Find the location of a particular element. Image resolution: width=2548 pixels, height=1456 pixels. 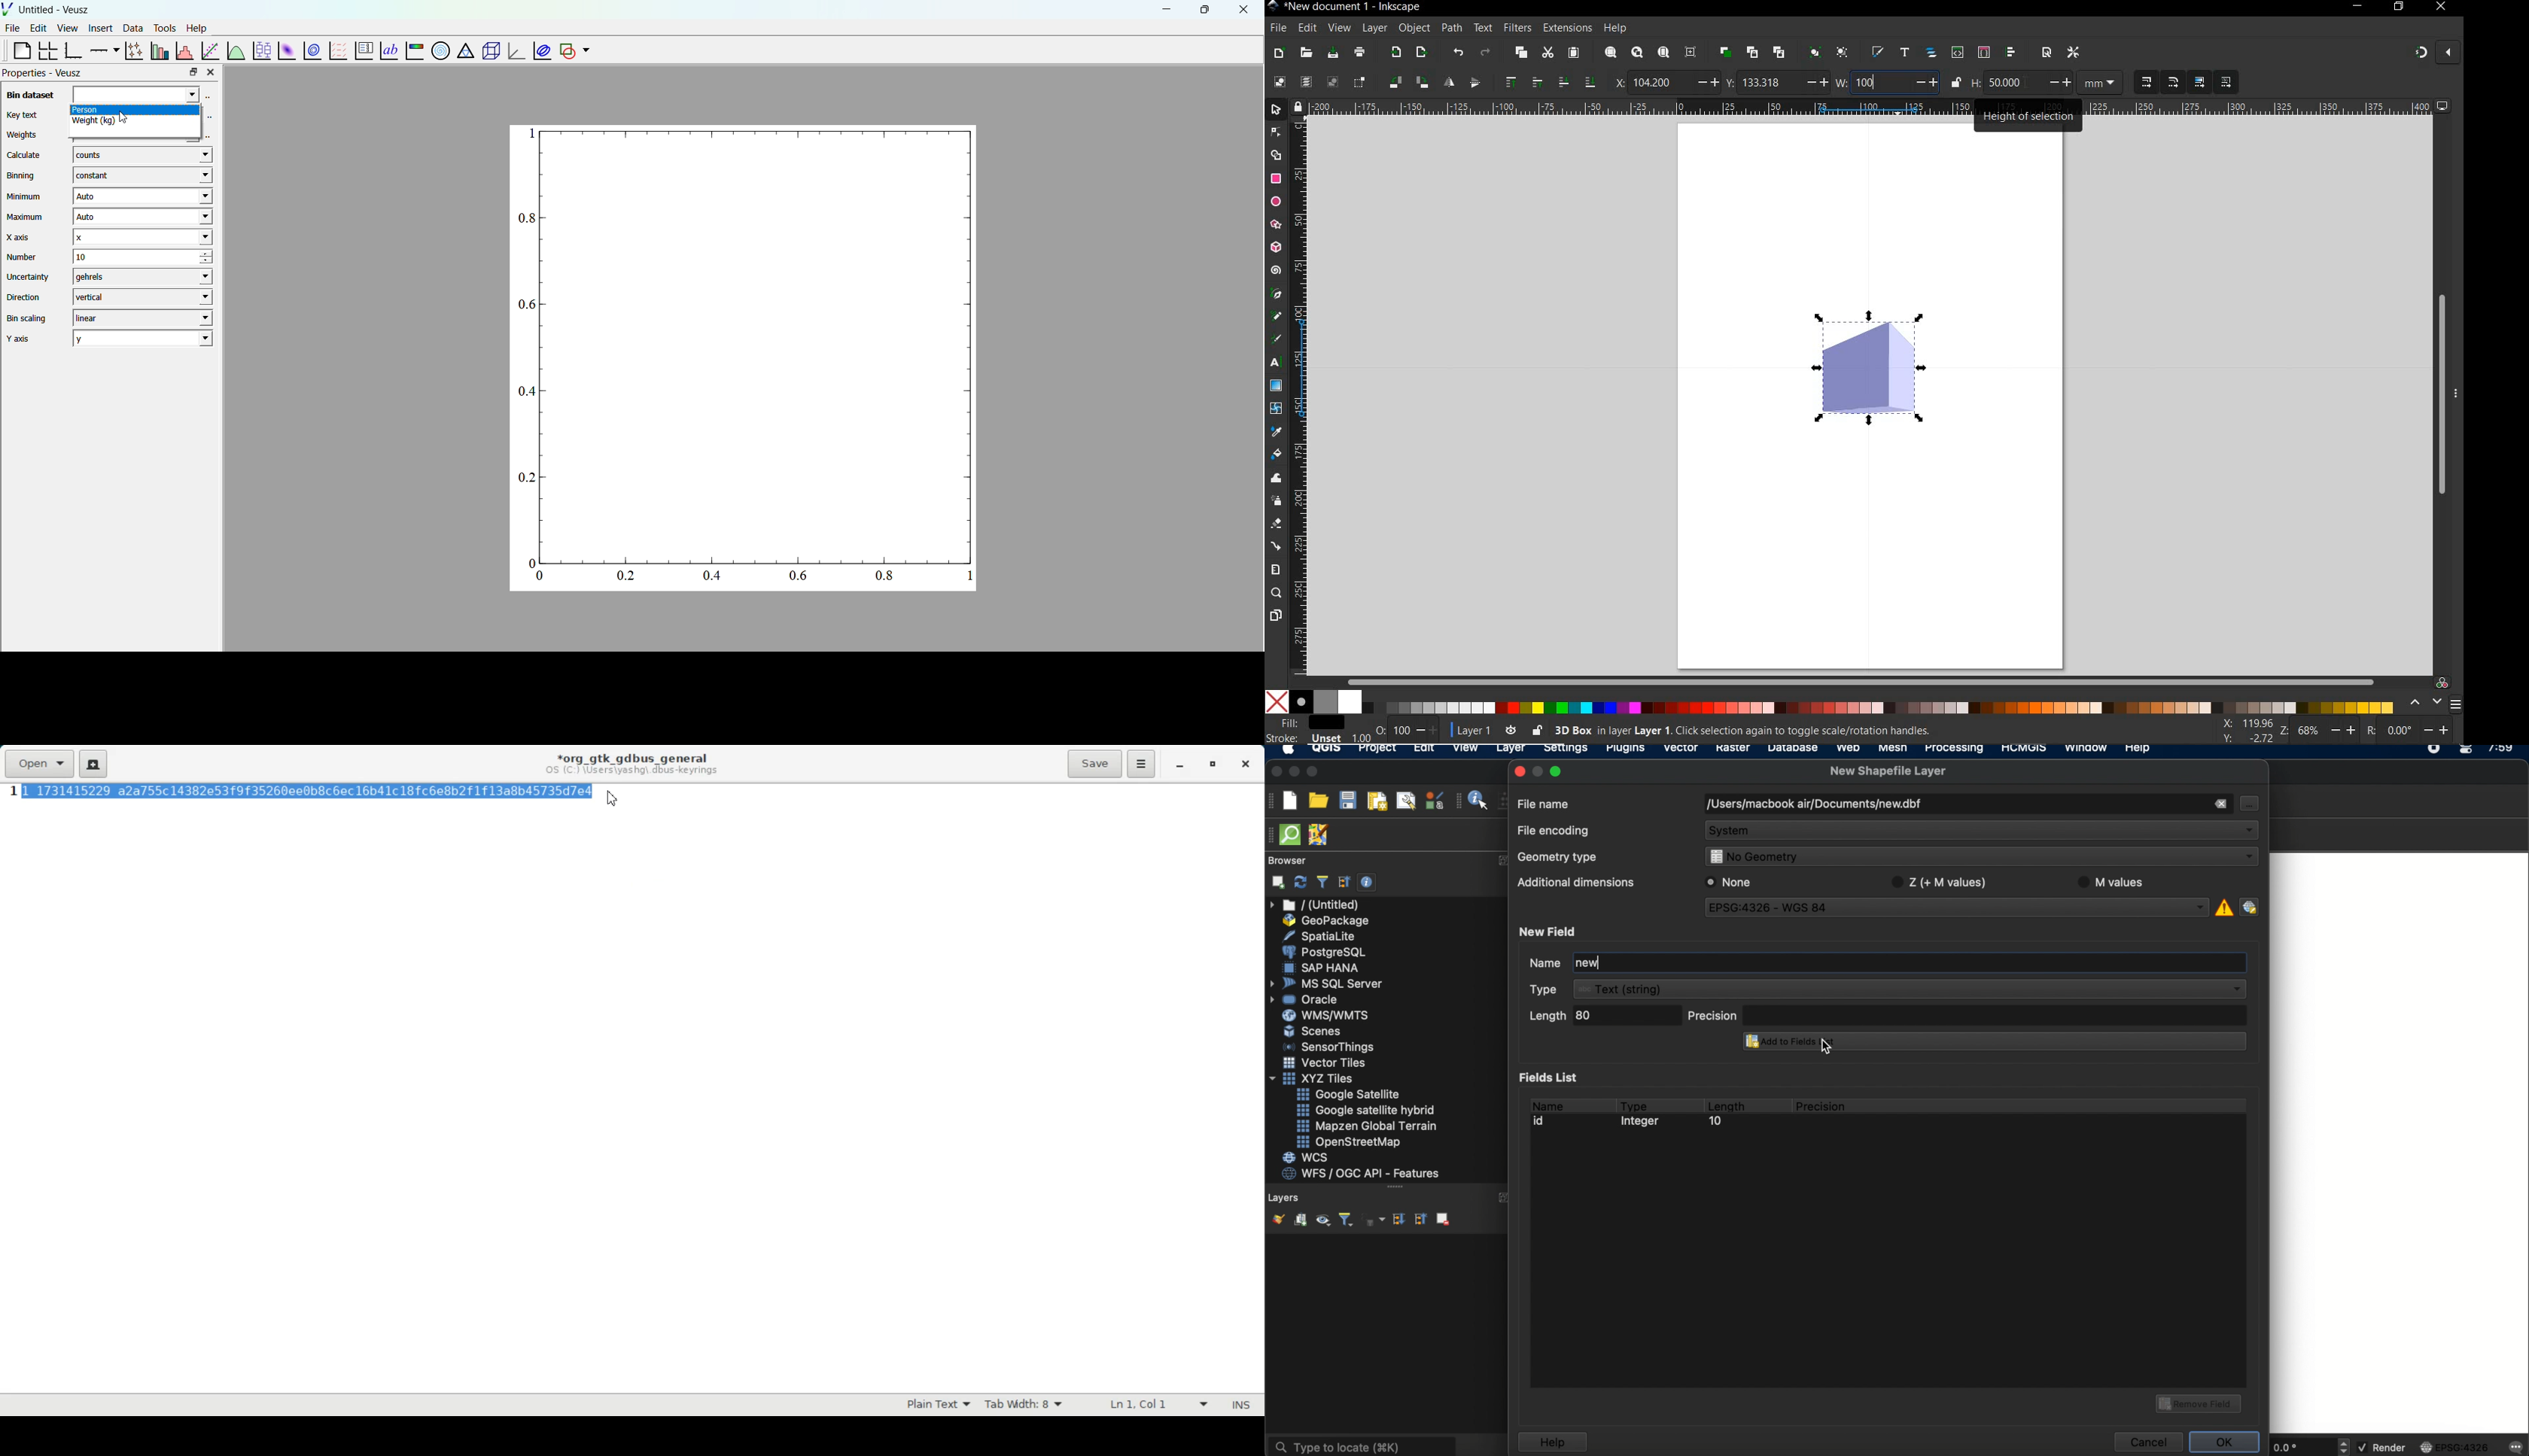

10 is located at coordinates (1714, 1123).